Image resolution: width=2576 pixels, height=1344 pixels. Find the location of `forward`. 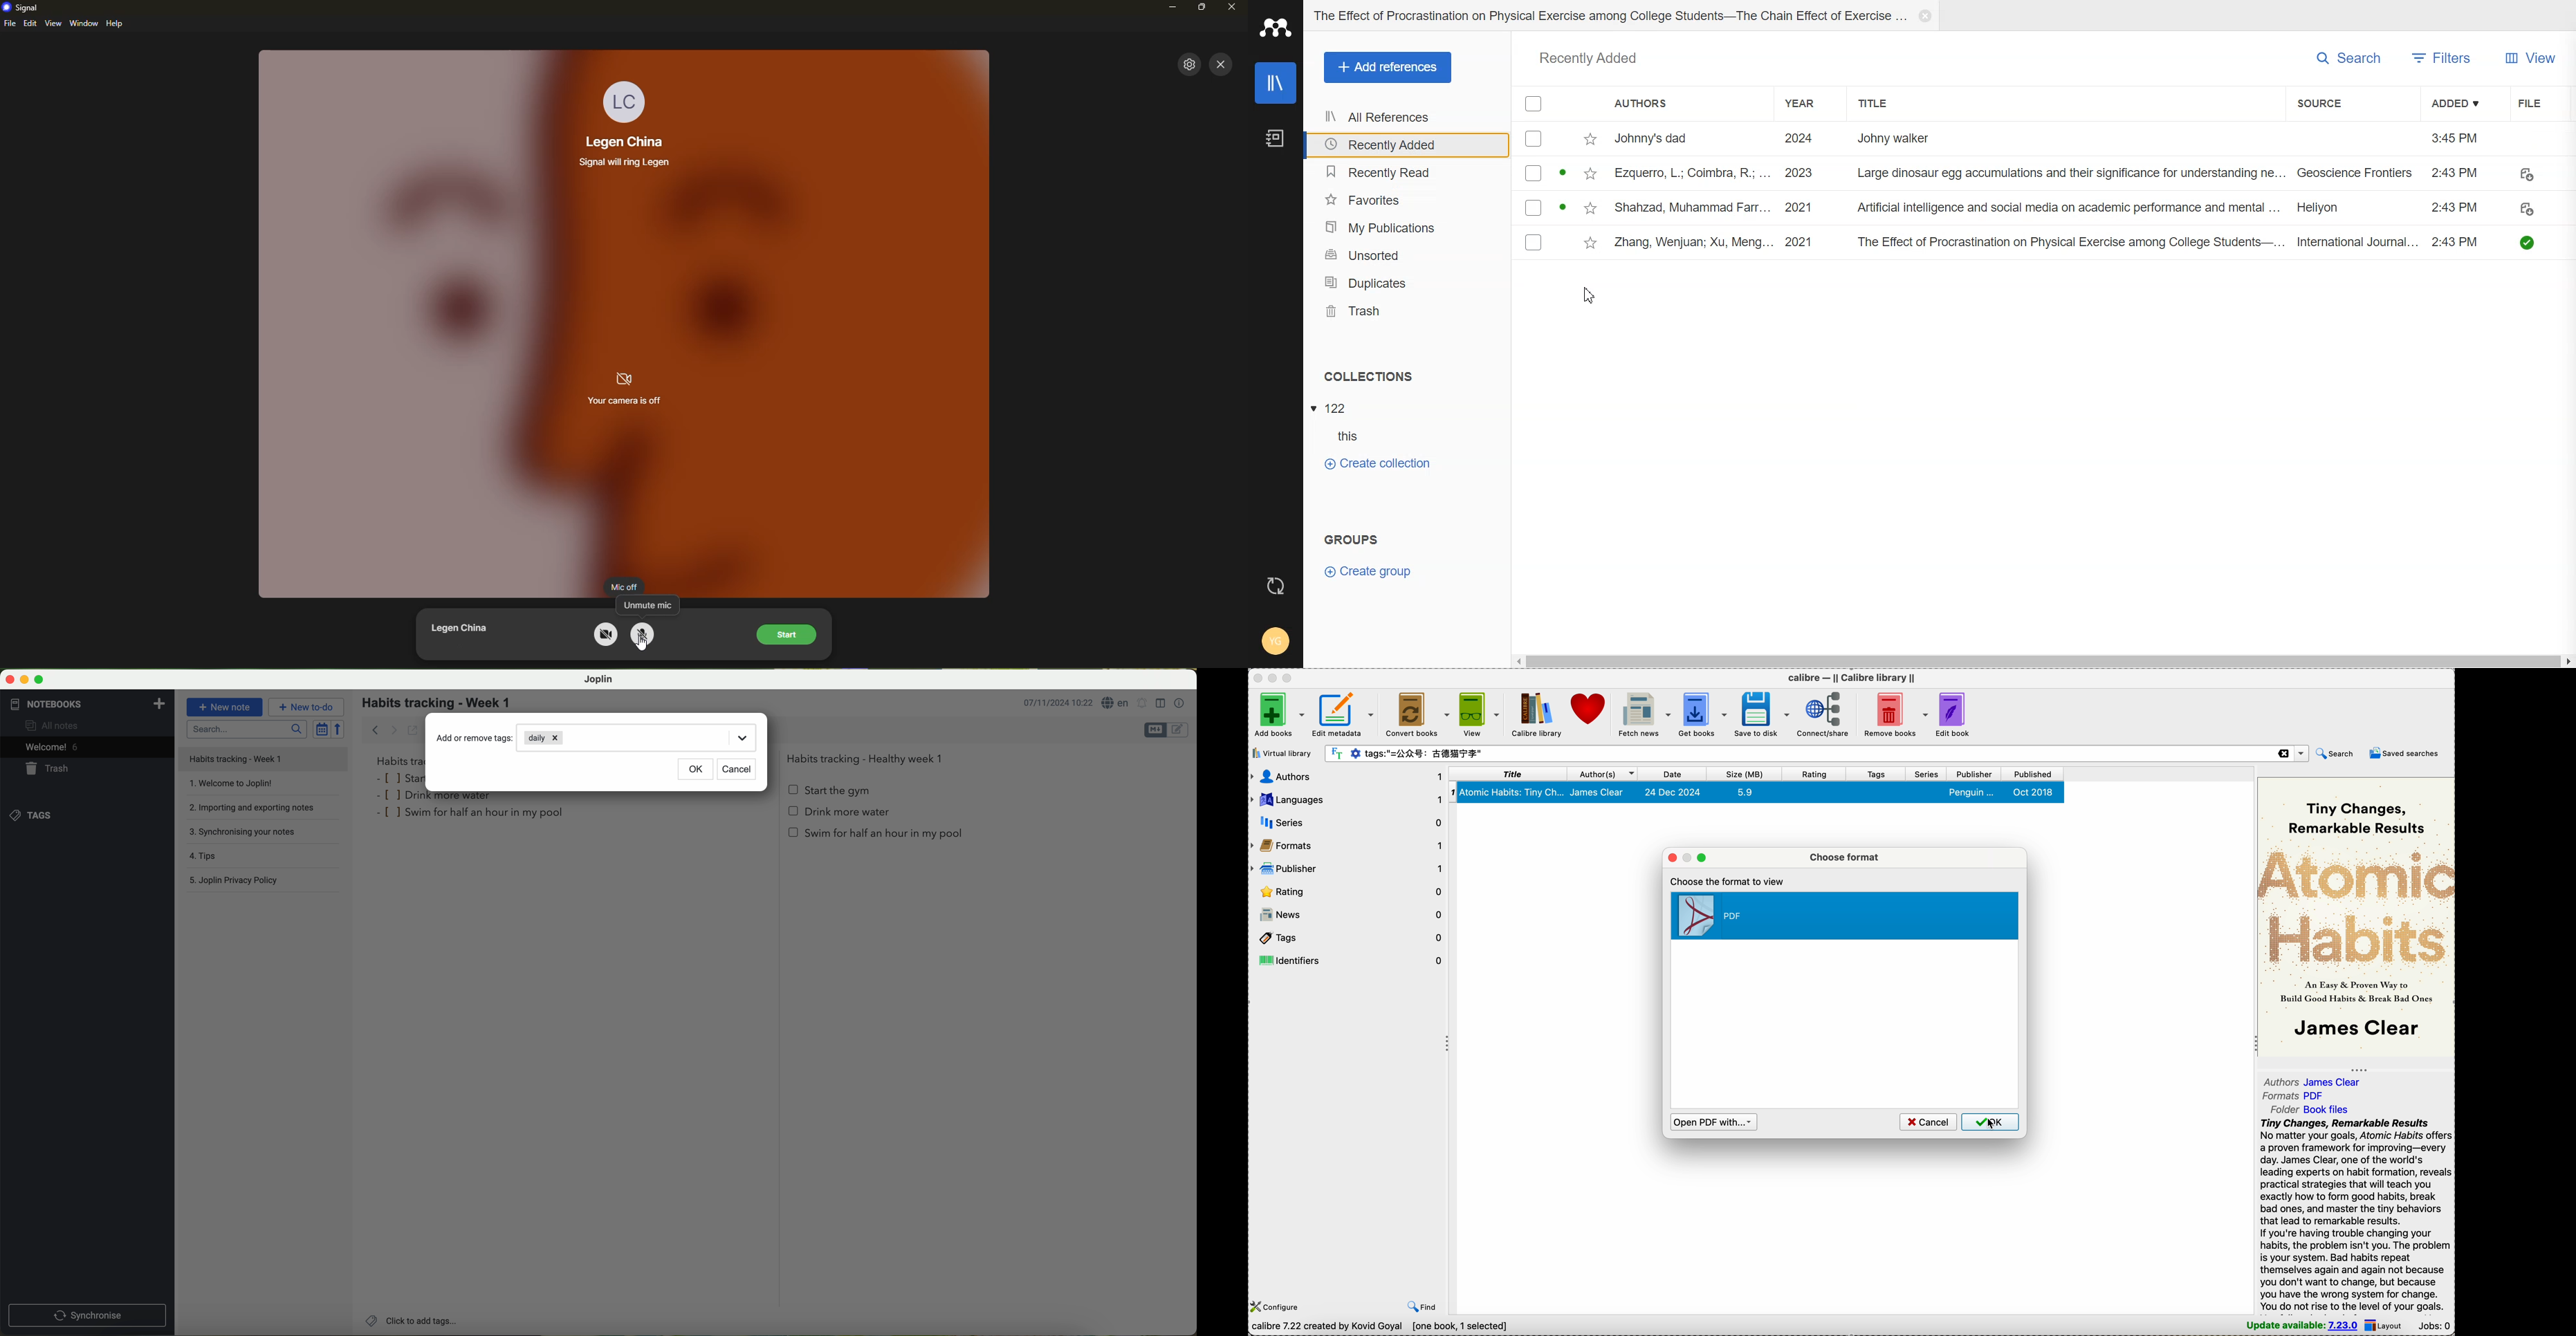

forward is located at coordinates (394, 730).